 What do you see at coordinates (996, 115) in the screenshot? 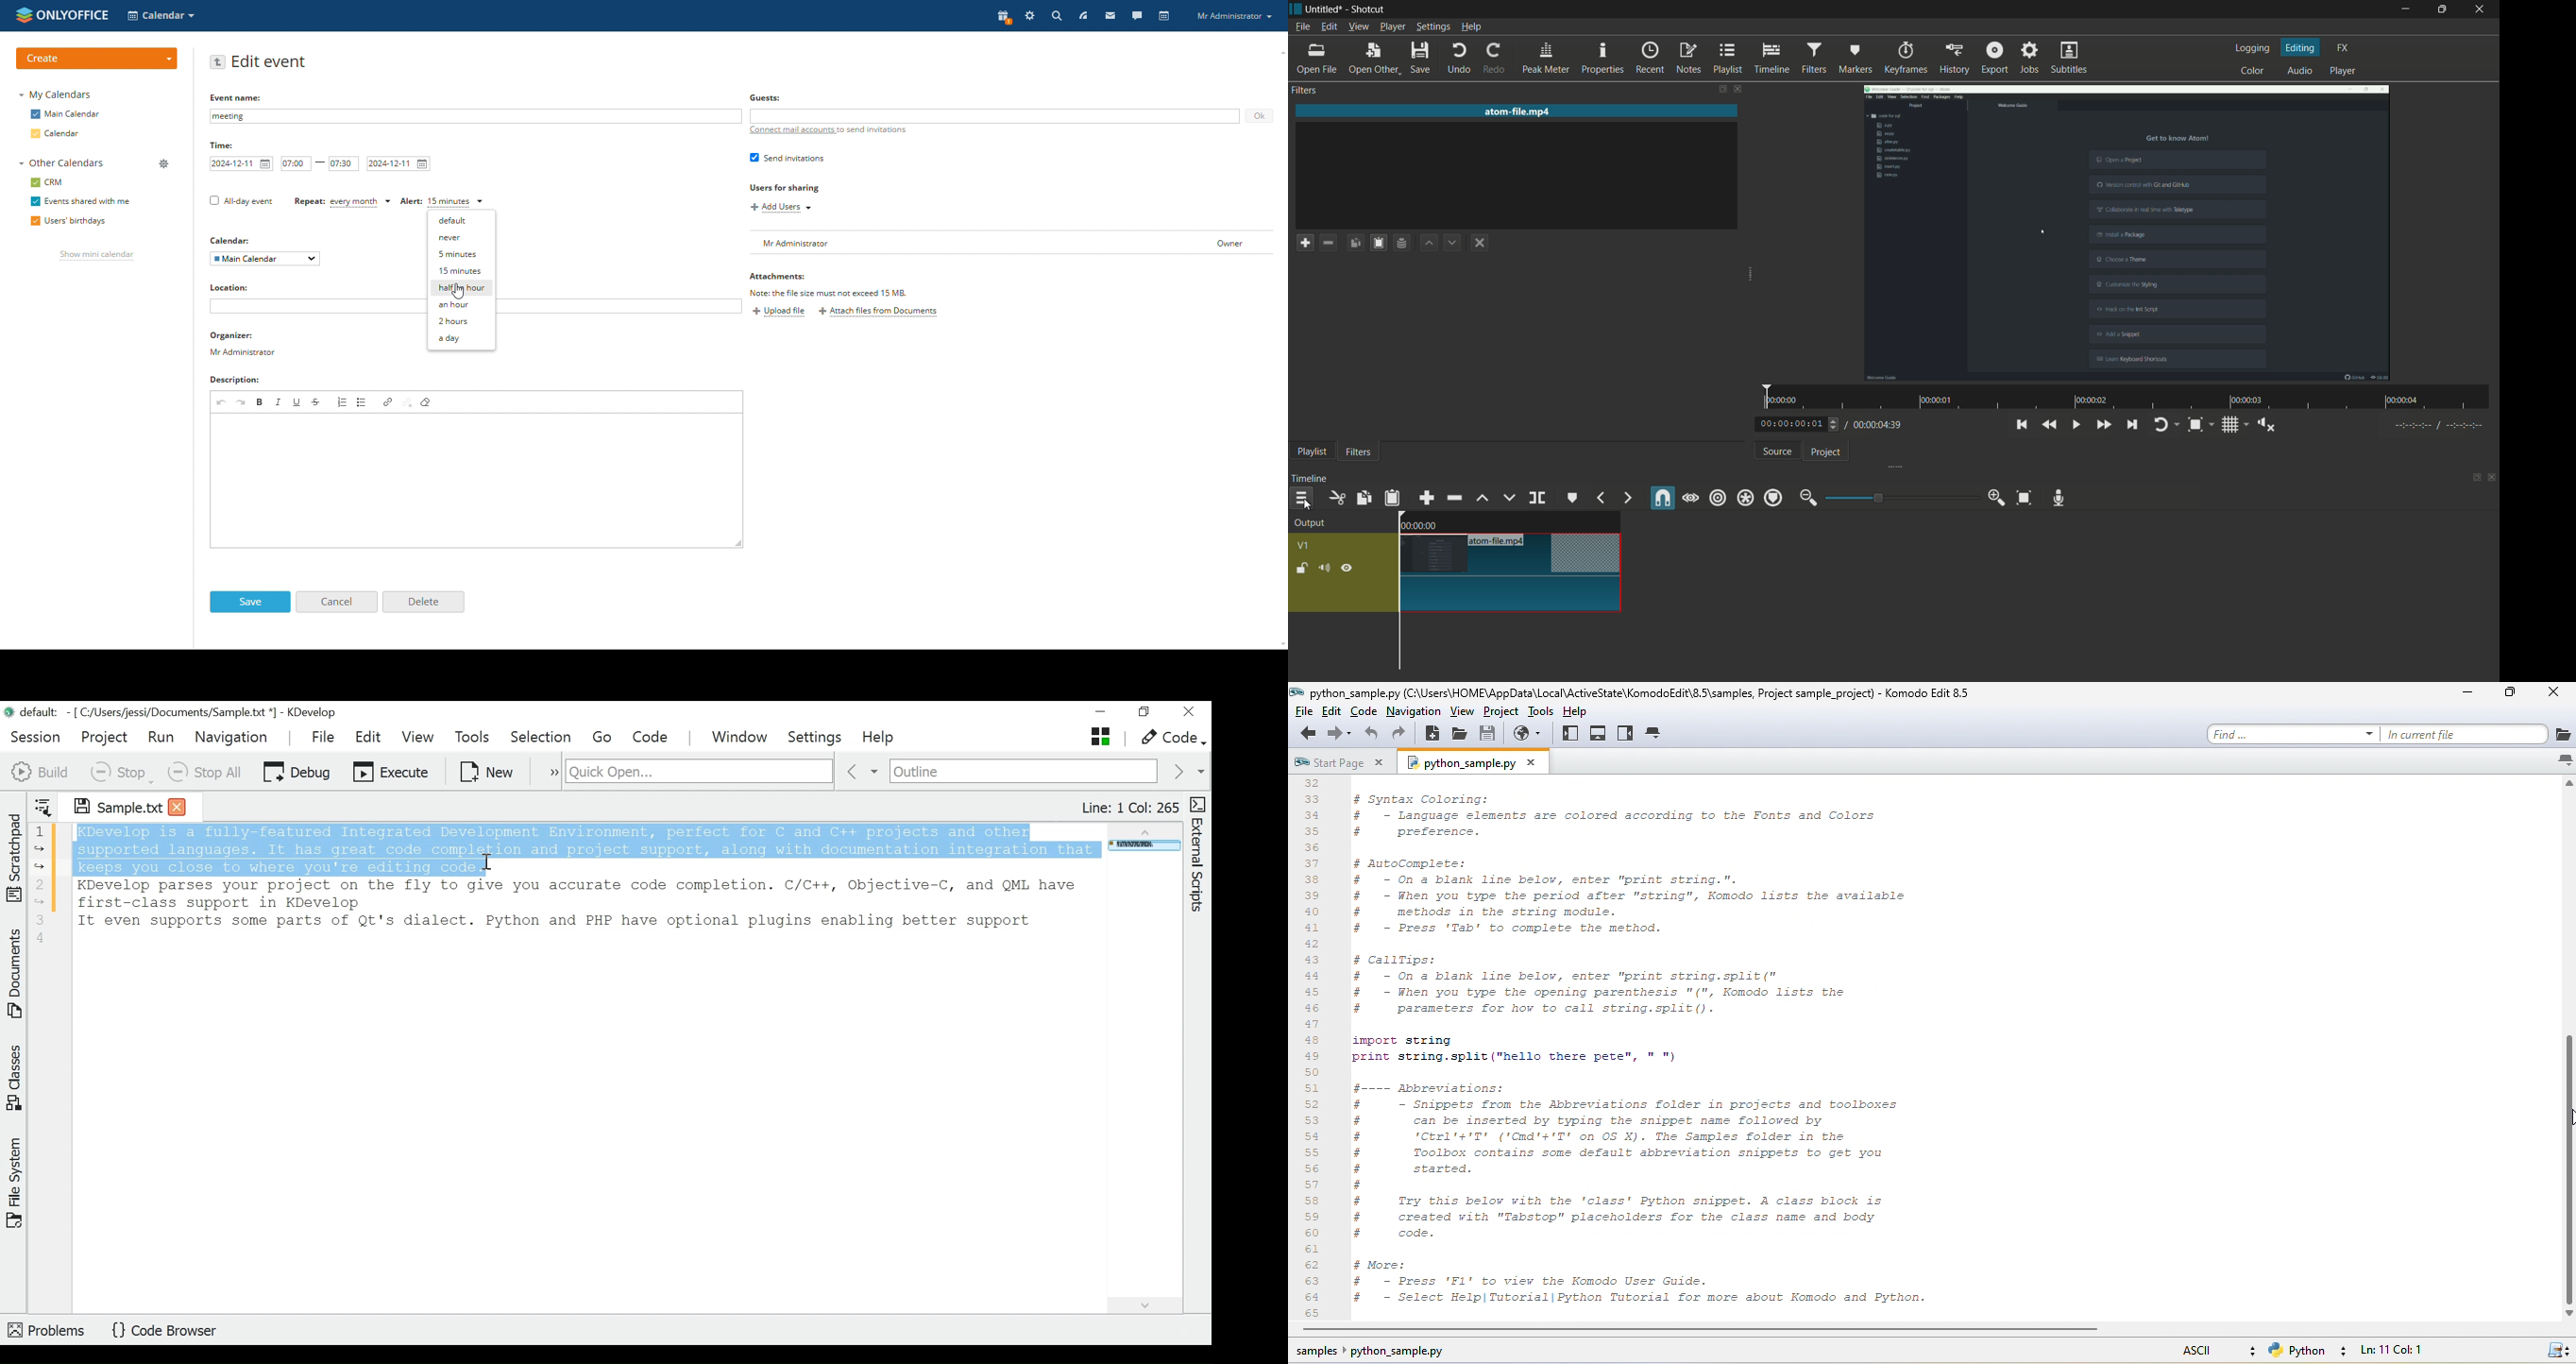
I see `add guests` at bounding box center [996, 115].